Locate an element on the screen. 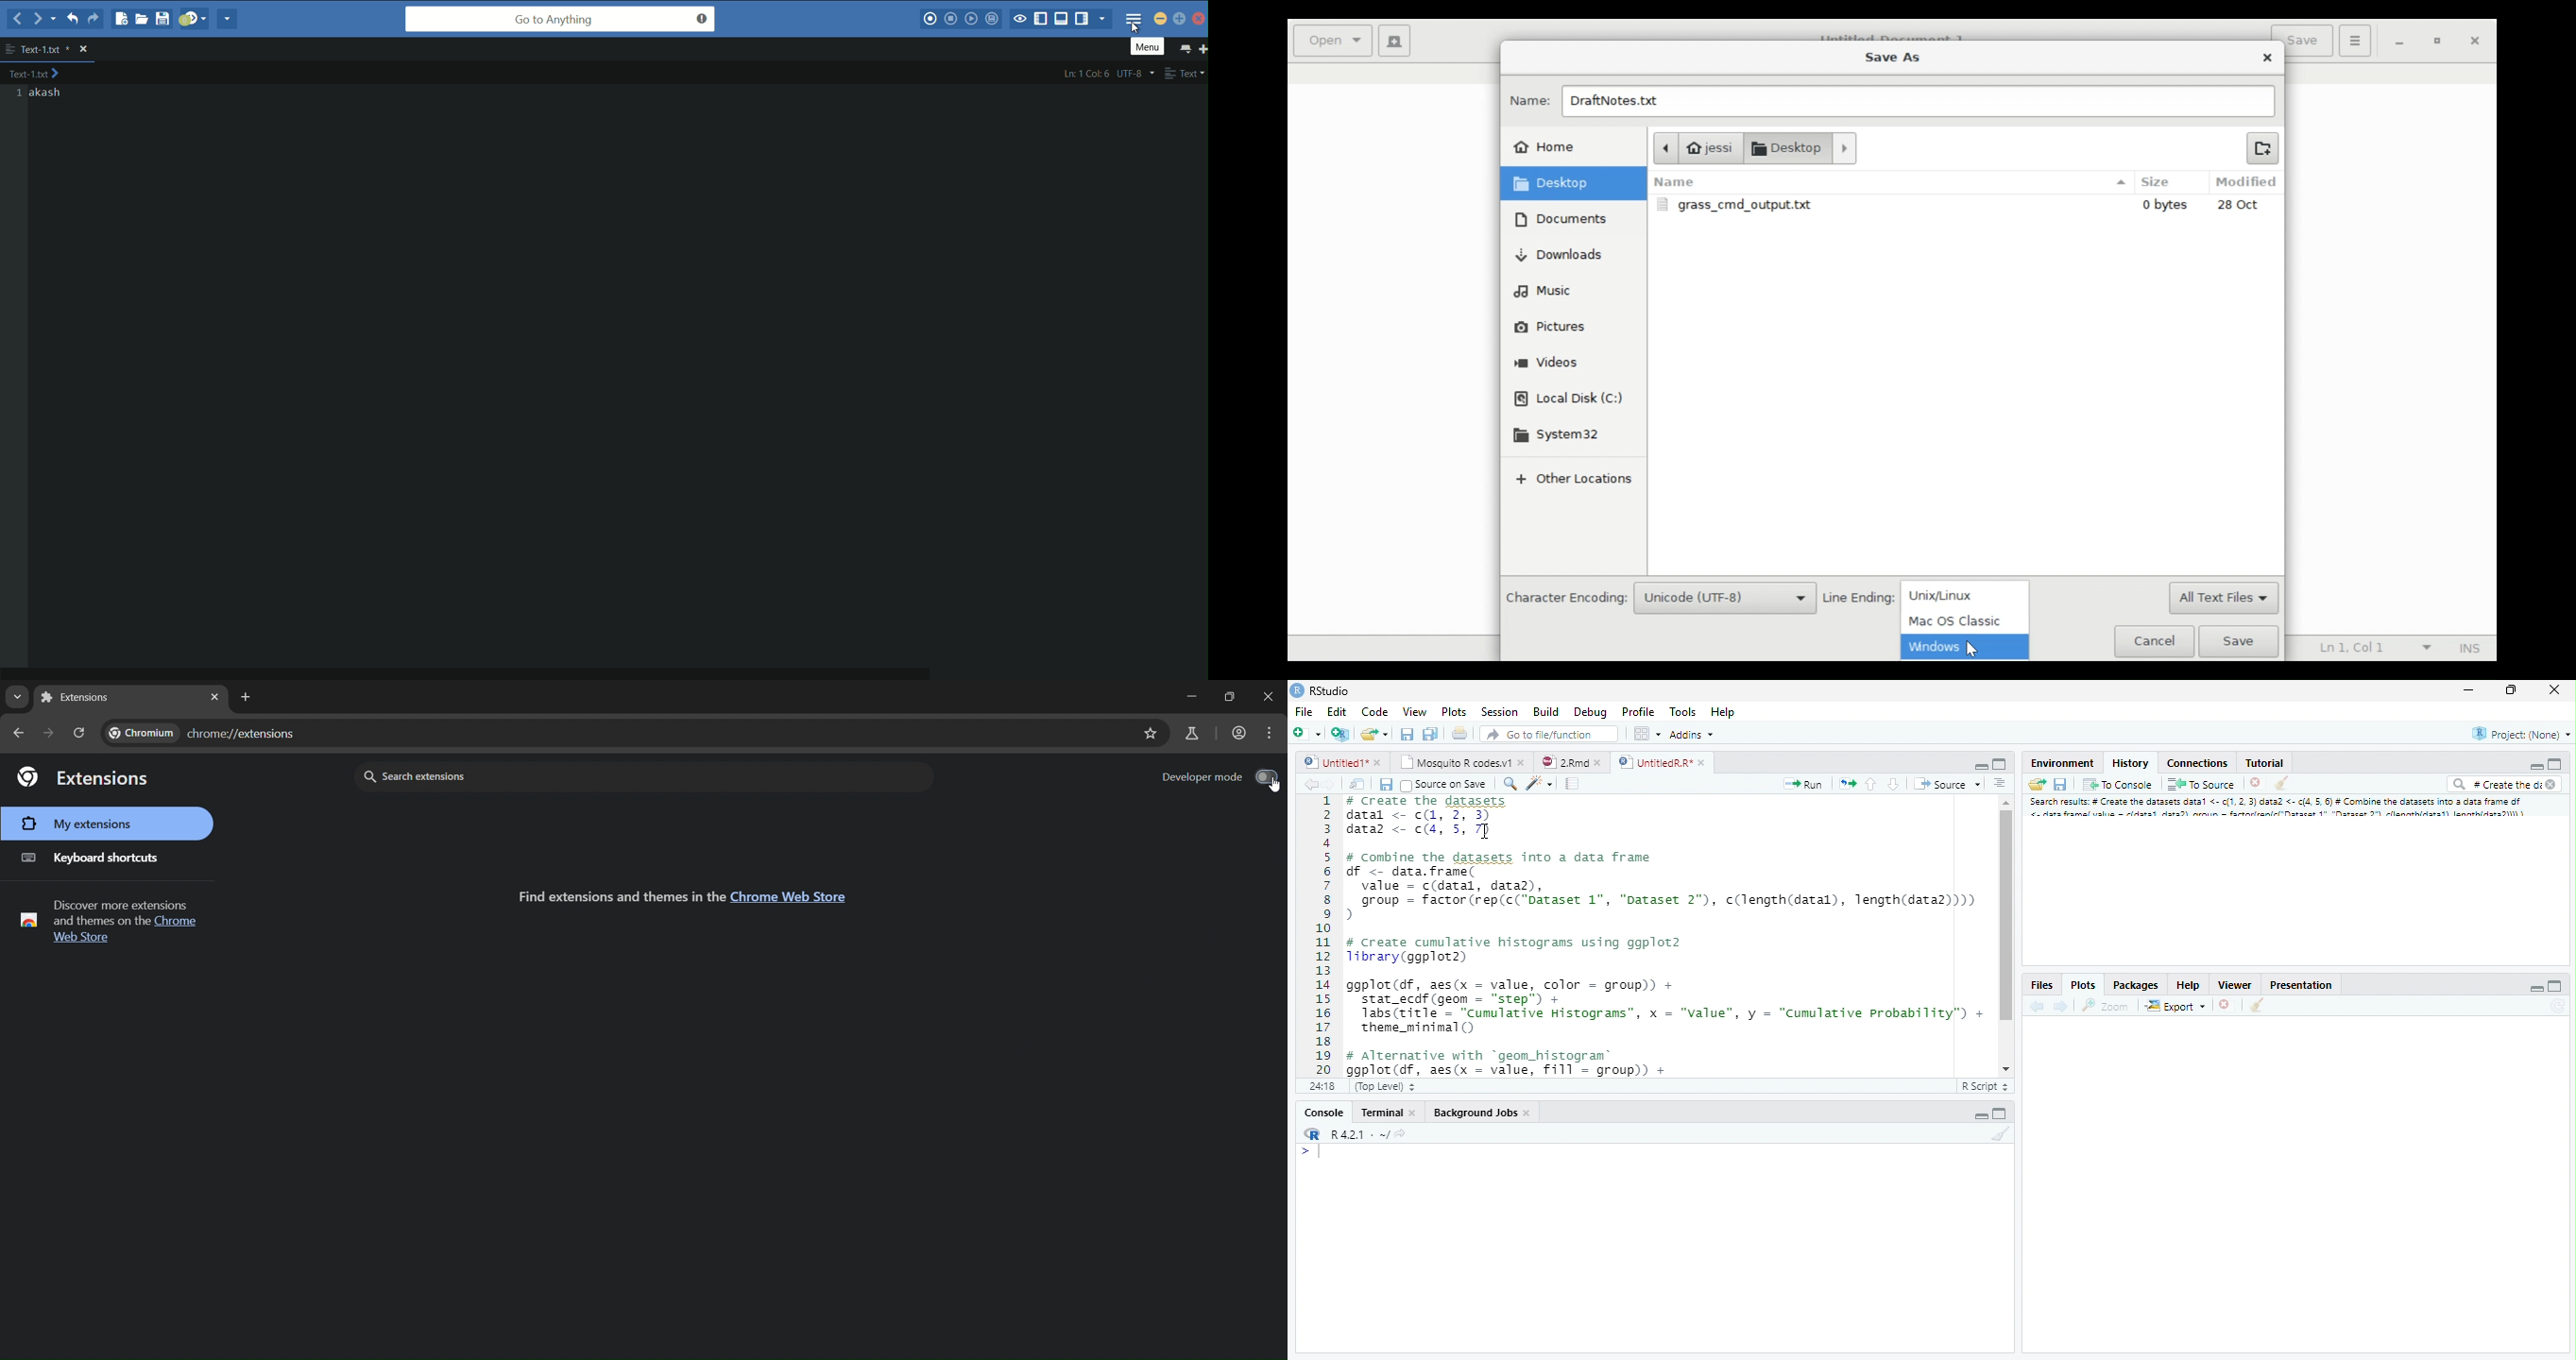 This screenshot has width=2576, height=1372. Build is located at coordinates (1547, 712).